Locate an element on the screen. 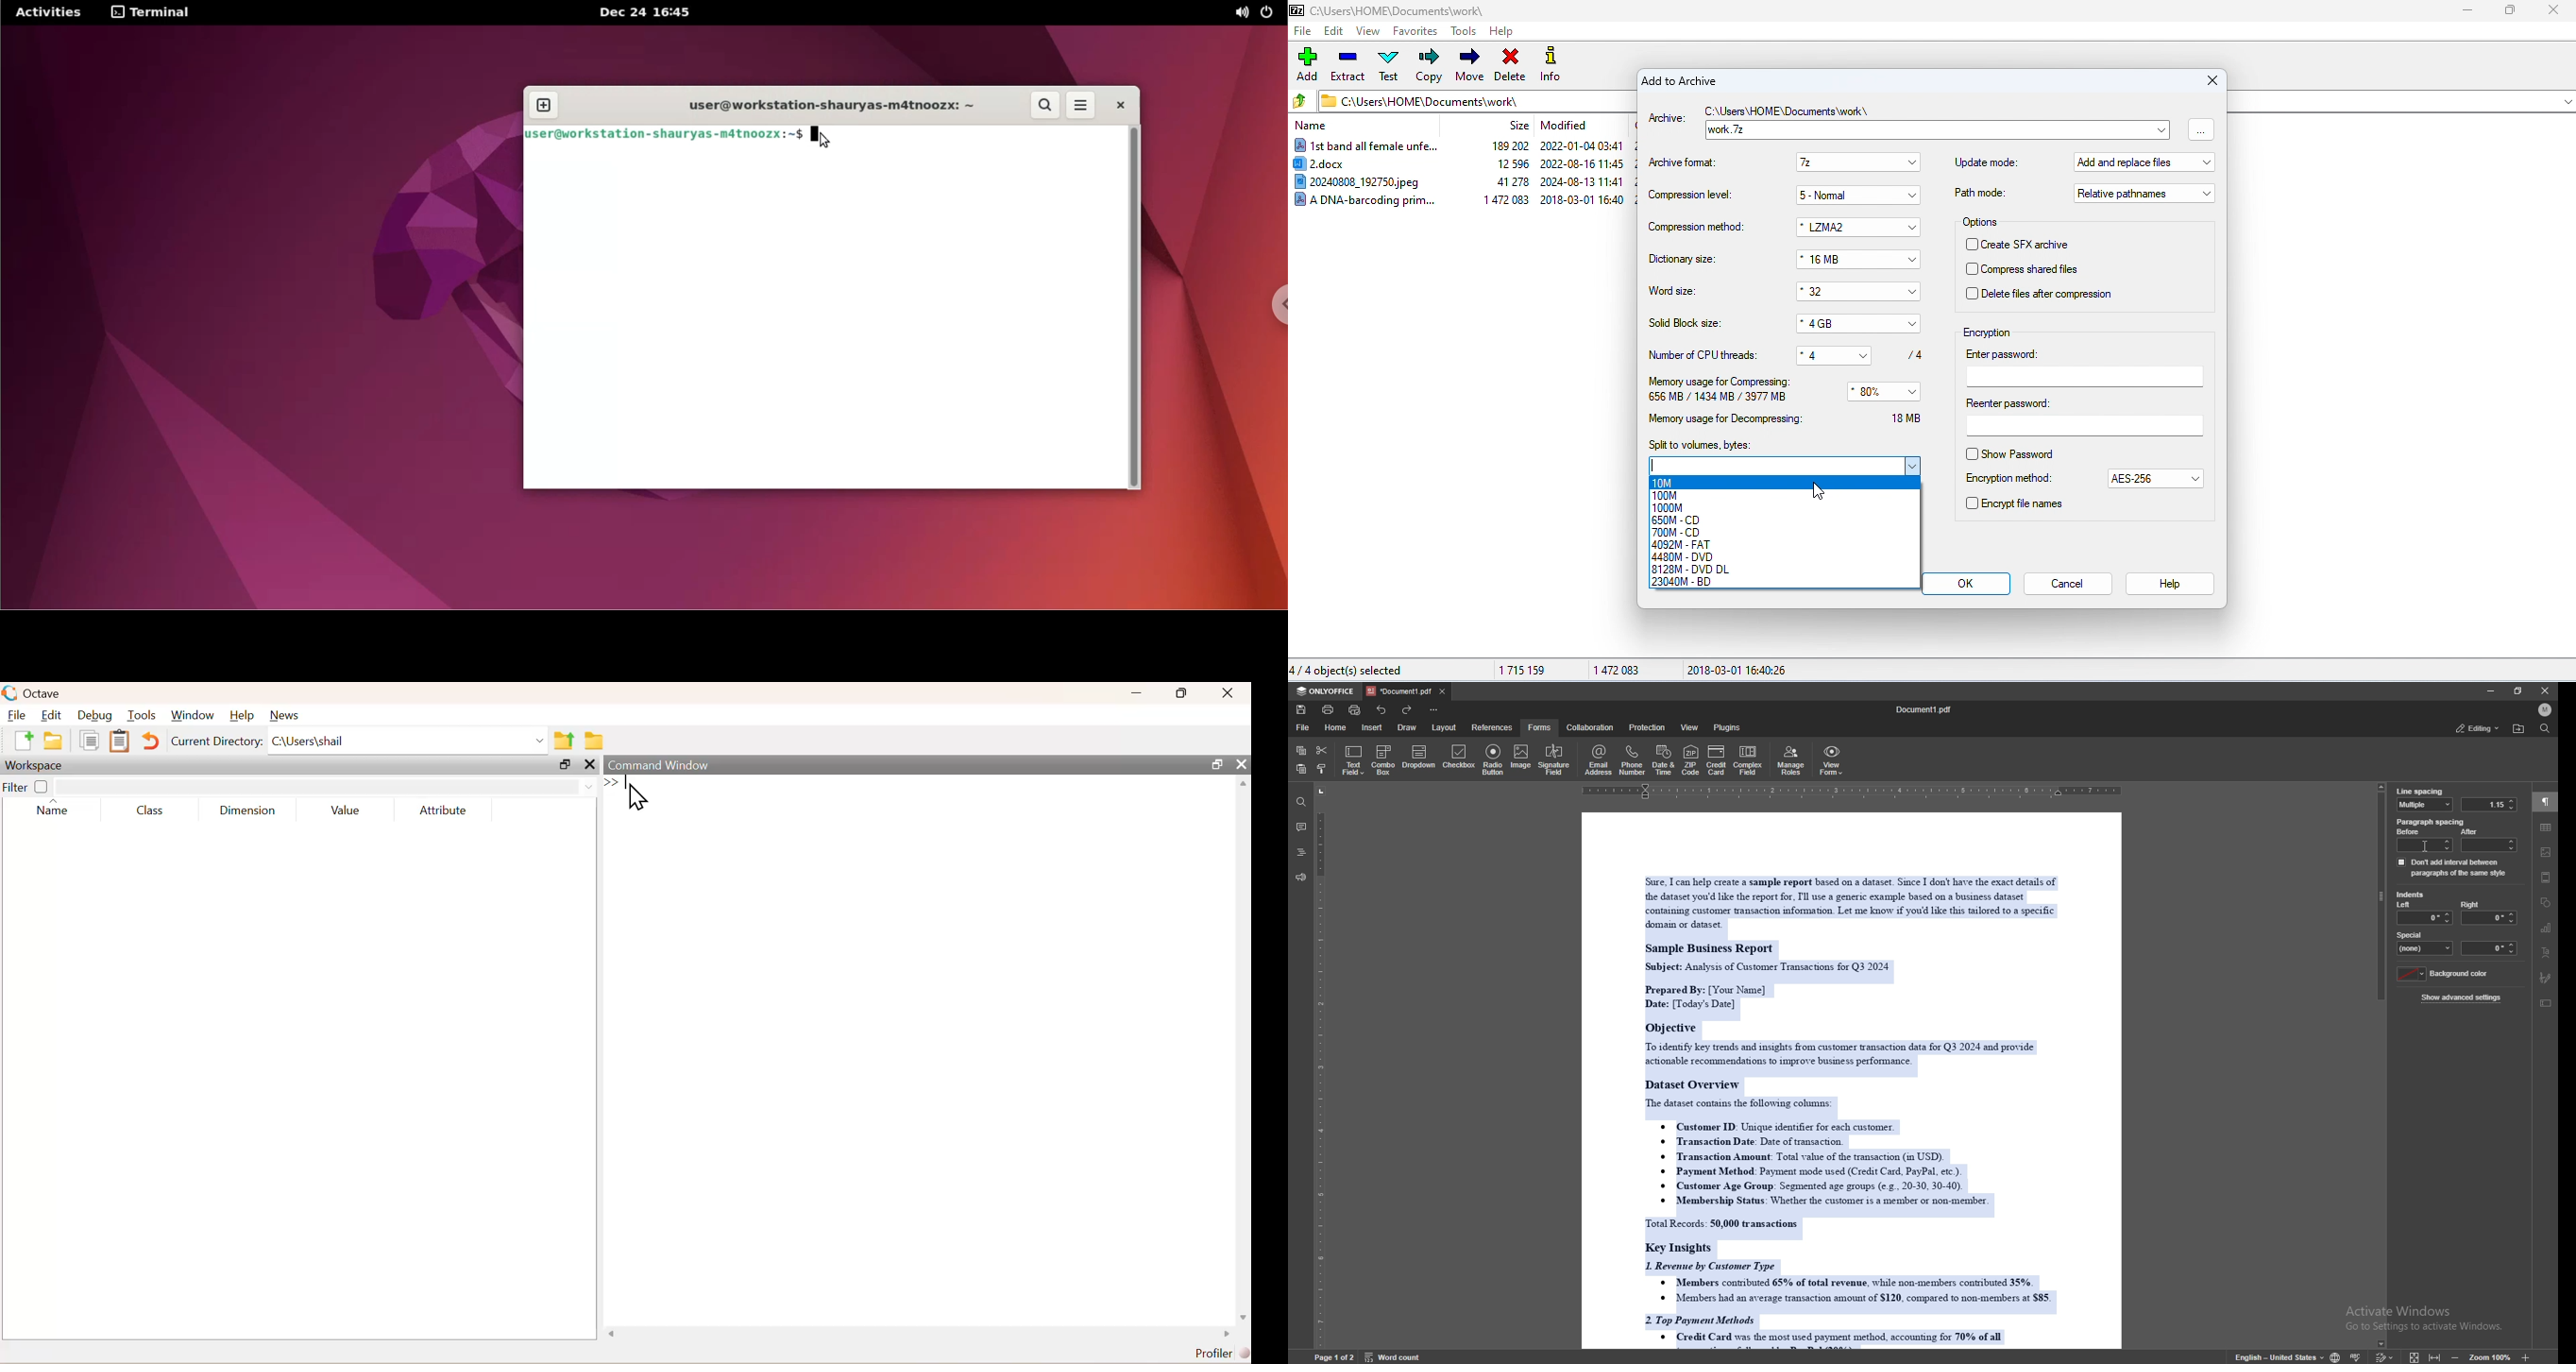  copy is located at coordinates (1301, 751).